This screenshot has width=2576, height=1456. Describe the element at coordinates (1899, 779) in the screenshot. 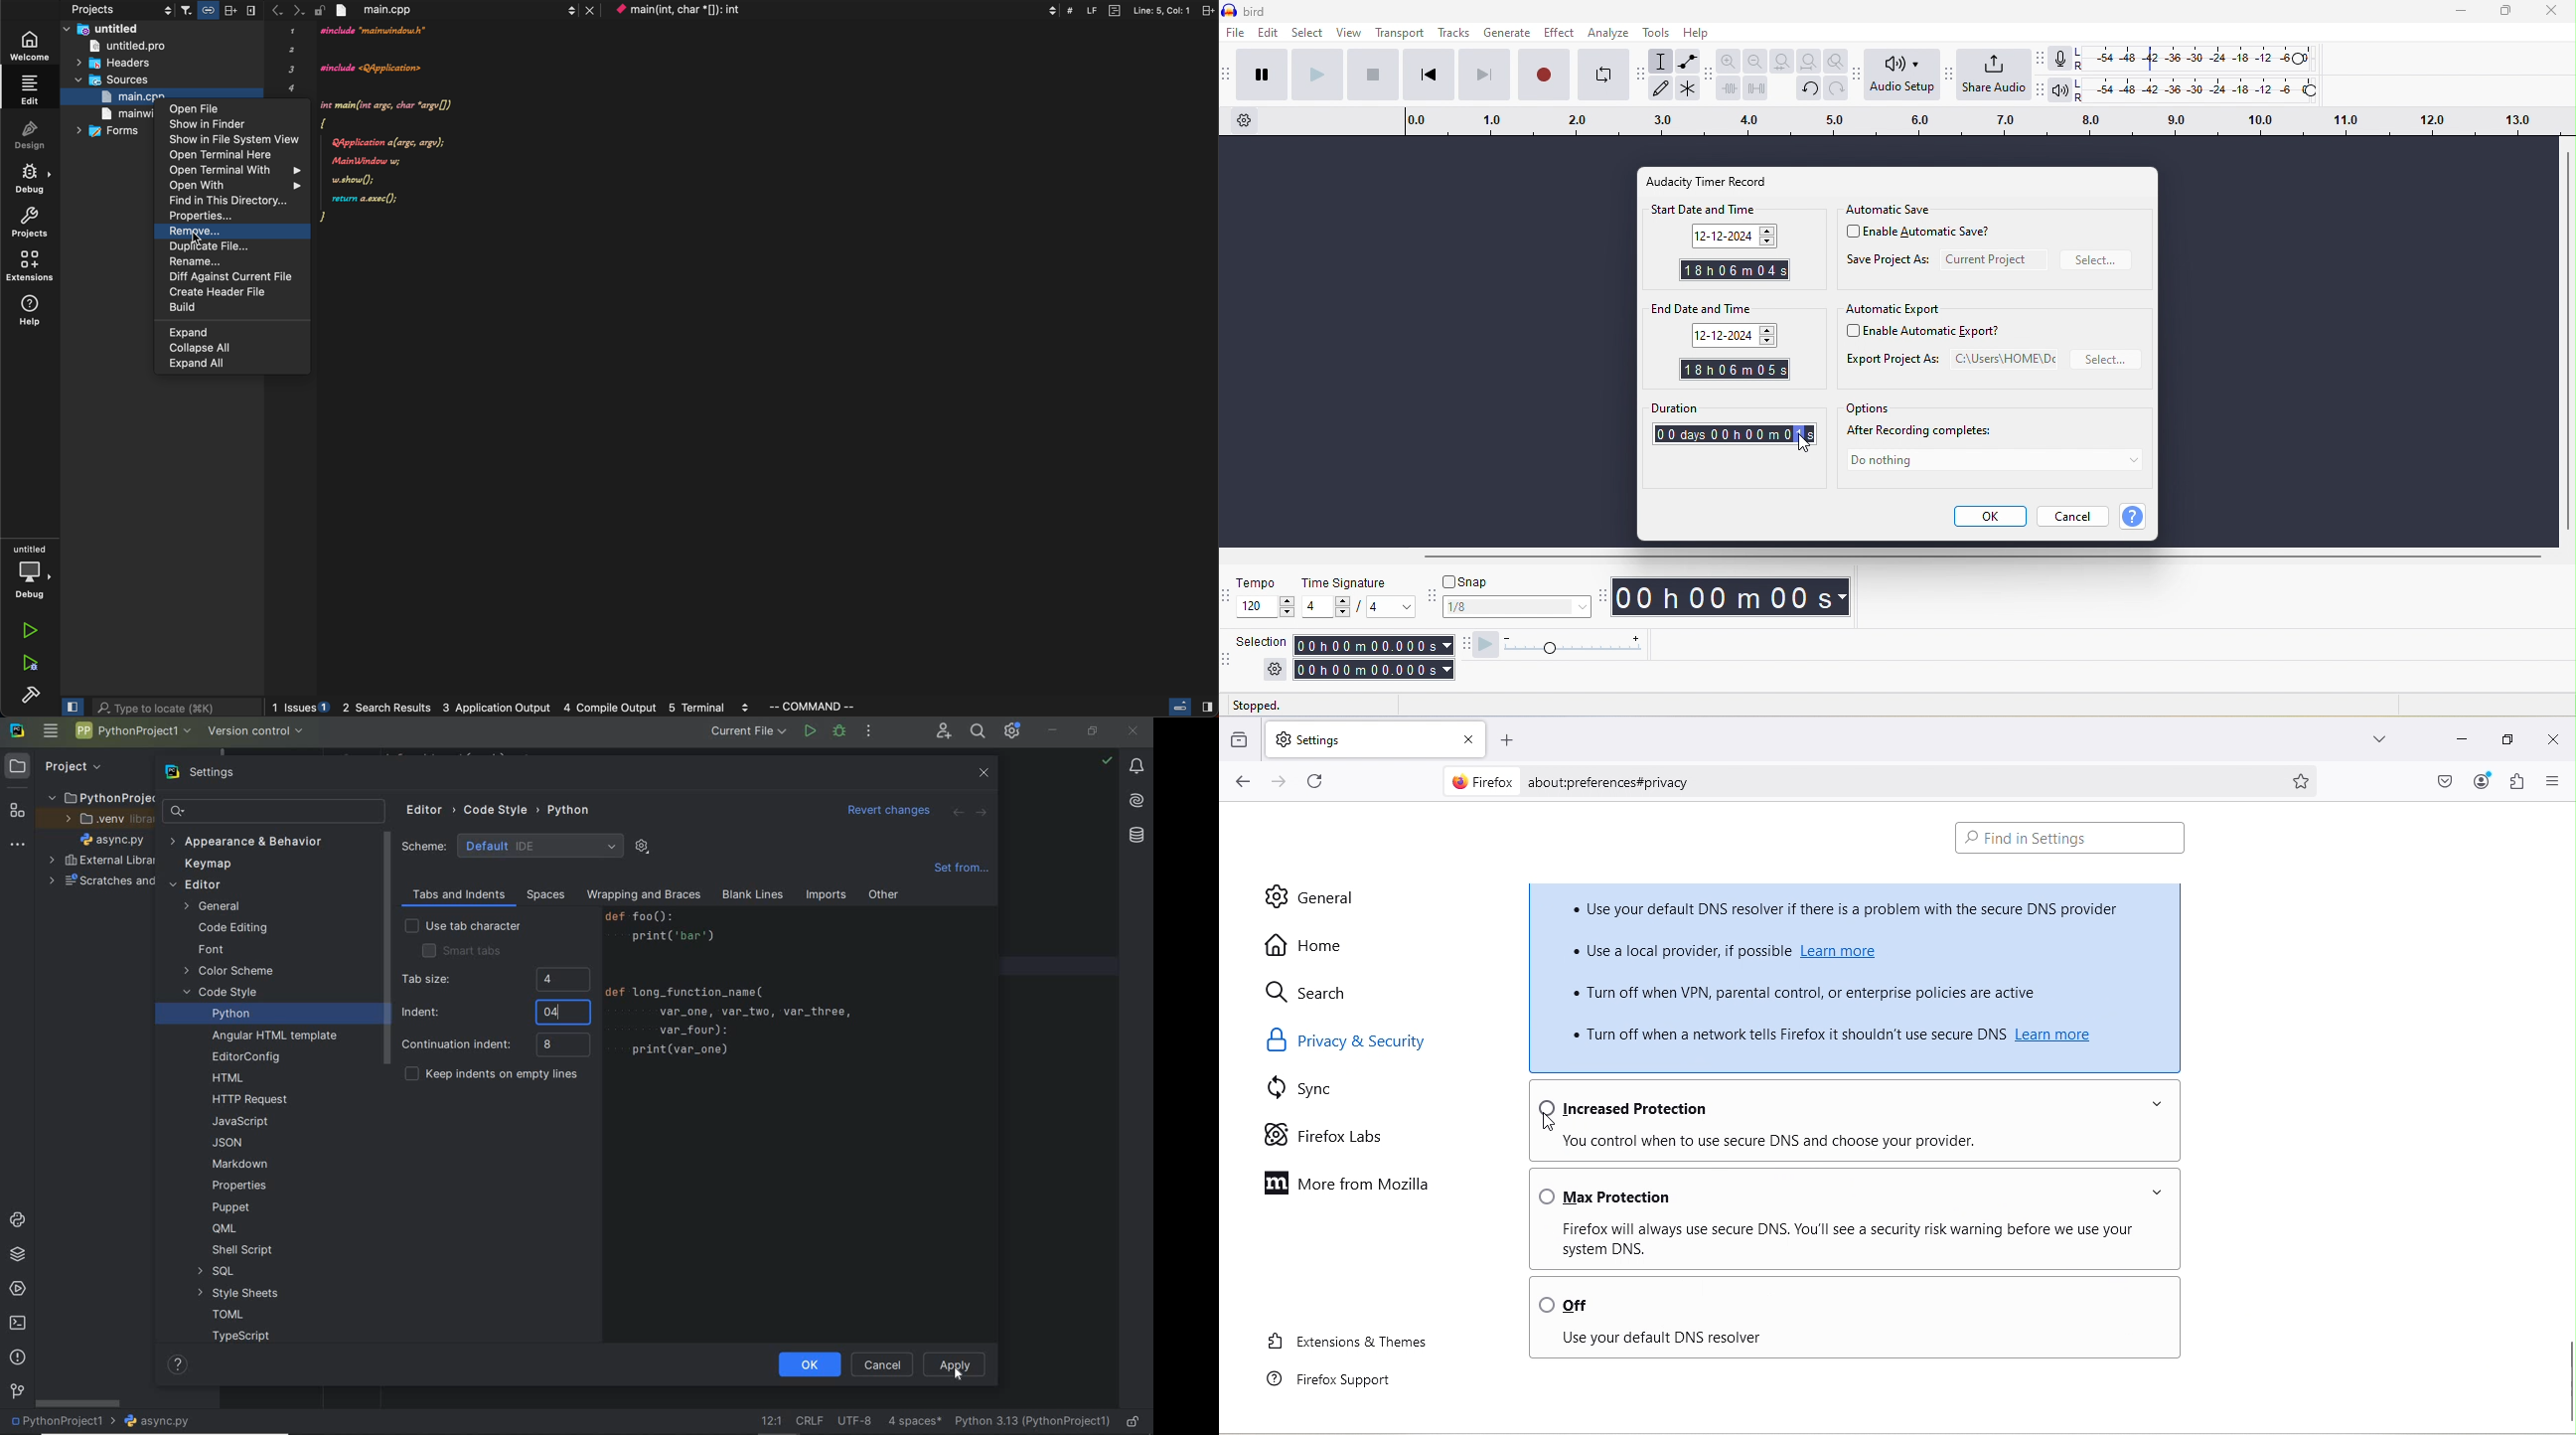

I see `about:preferences` at that location.